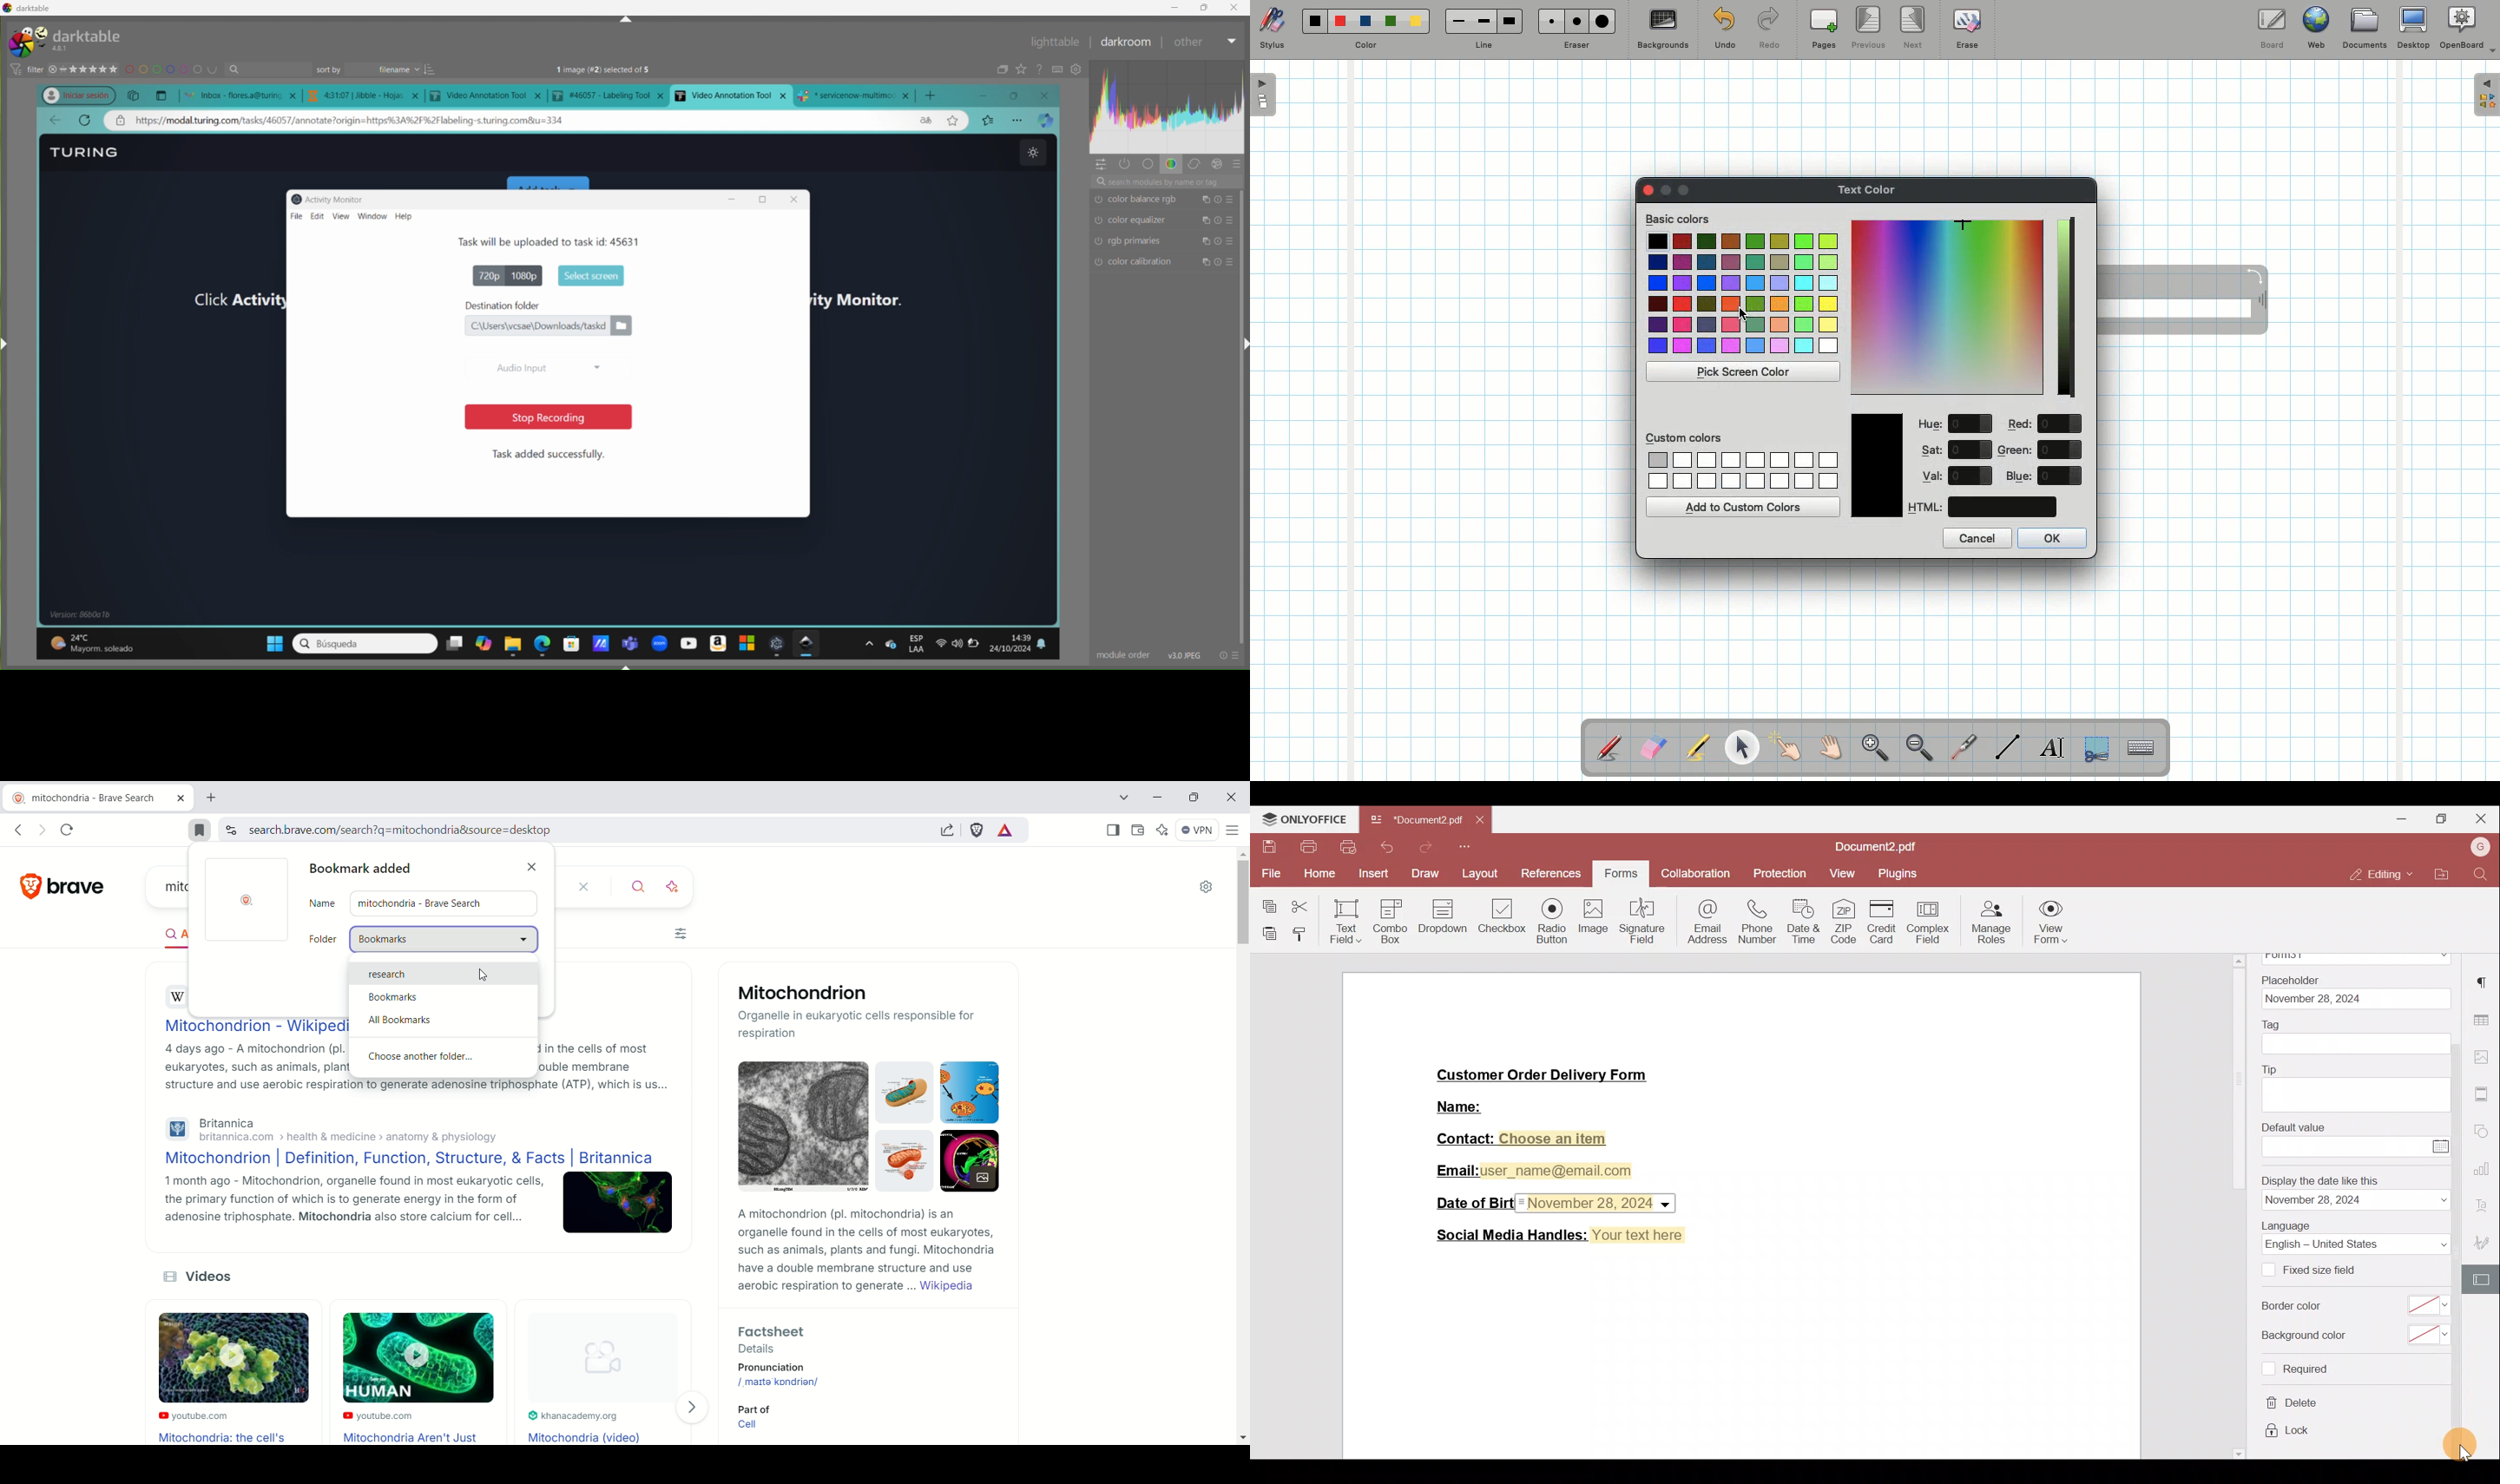  What do you see at coordinates (2307, 1334) in the screenshot?
I see `Background color` at bounding box center [2307, 1334].